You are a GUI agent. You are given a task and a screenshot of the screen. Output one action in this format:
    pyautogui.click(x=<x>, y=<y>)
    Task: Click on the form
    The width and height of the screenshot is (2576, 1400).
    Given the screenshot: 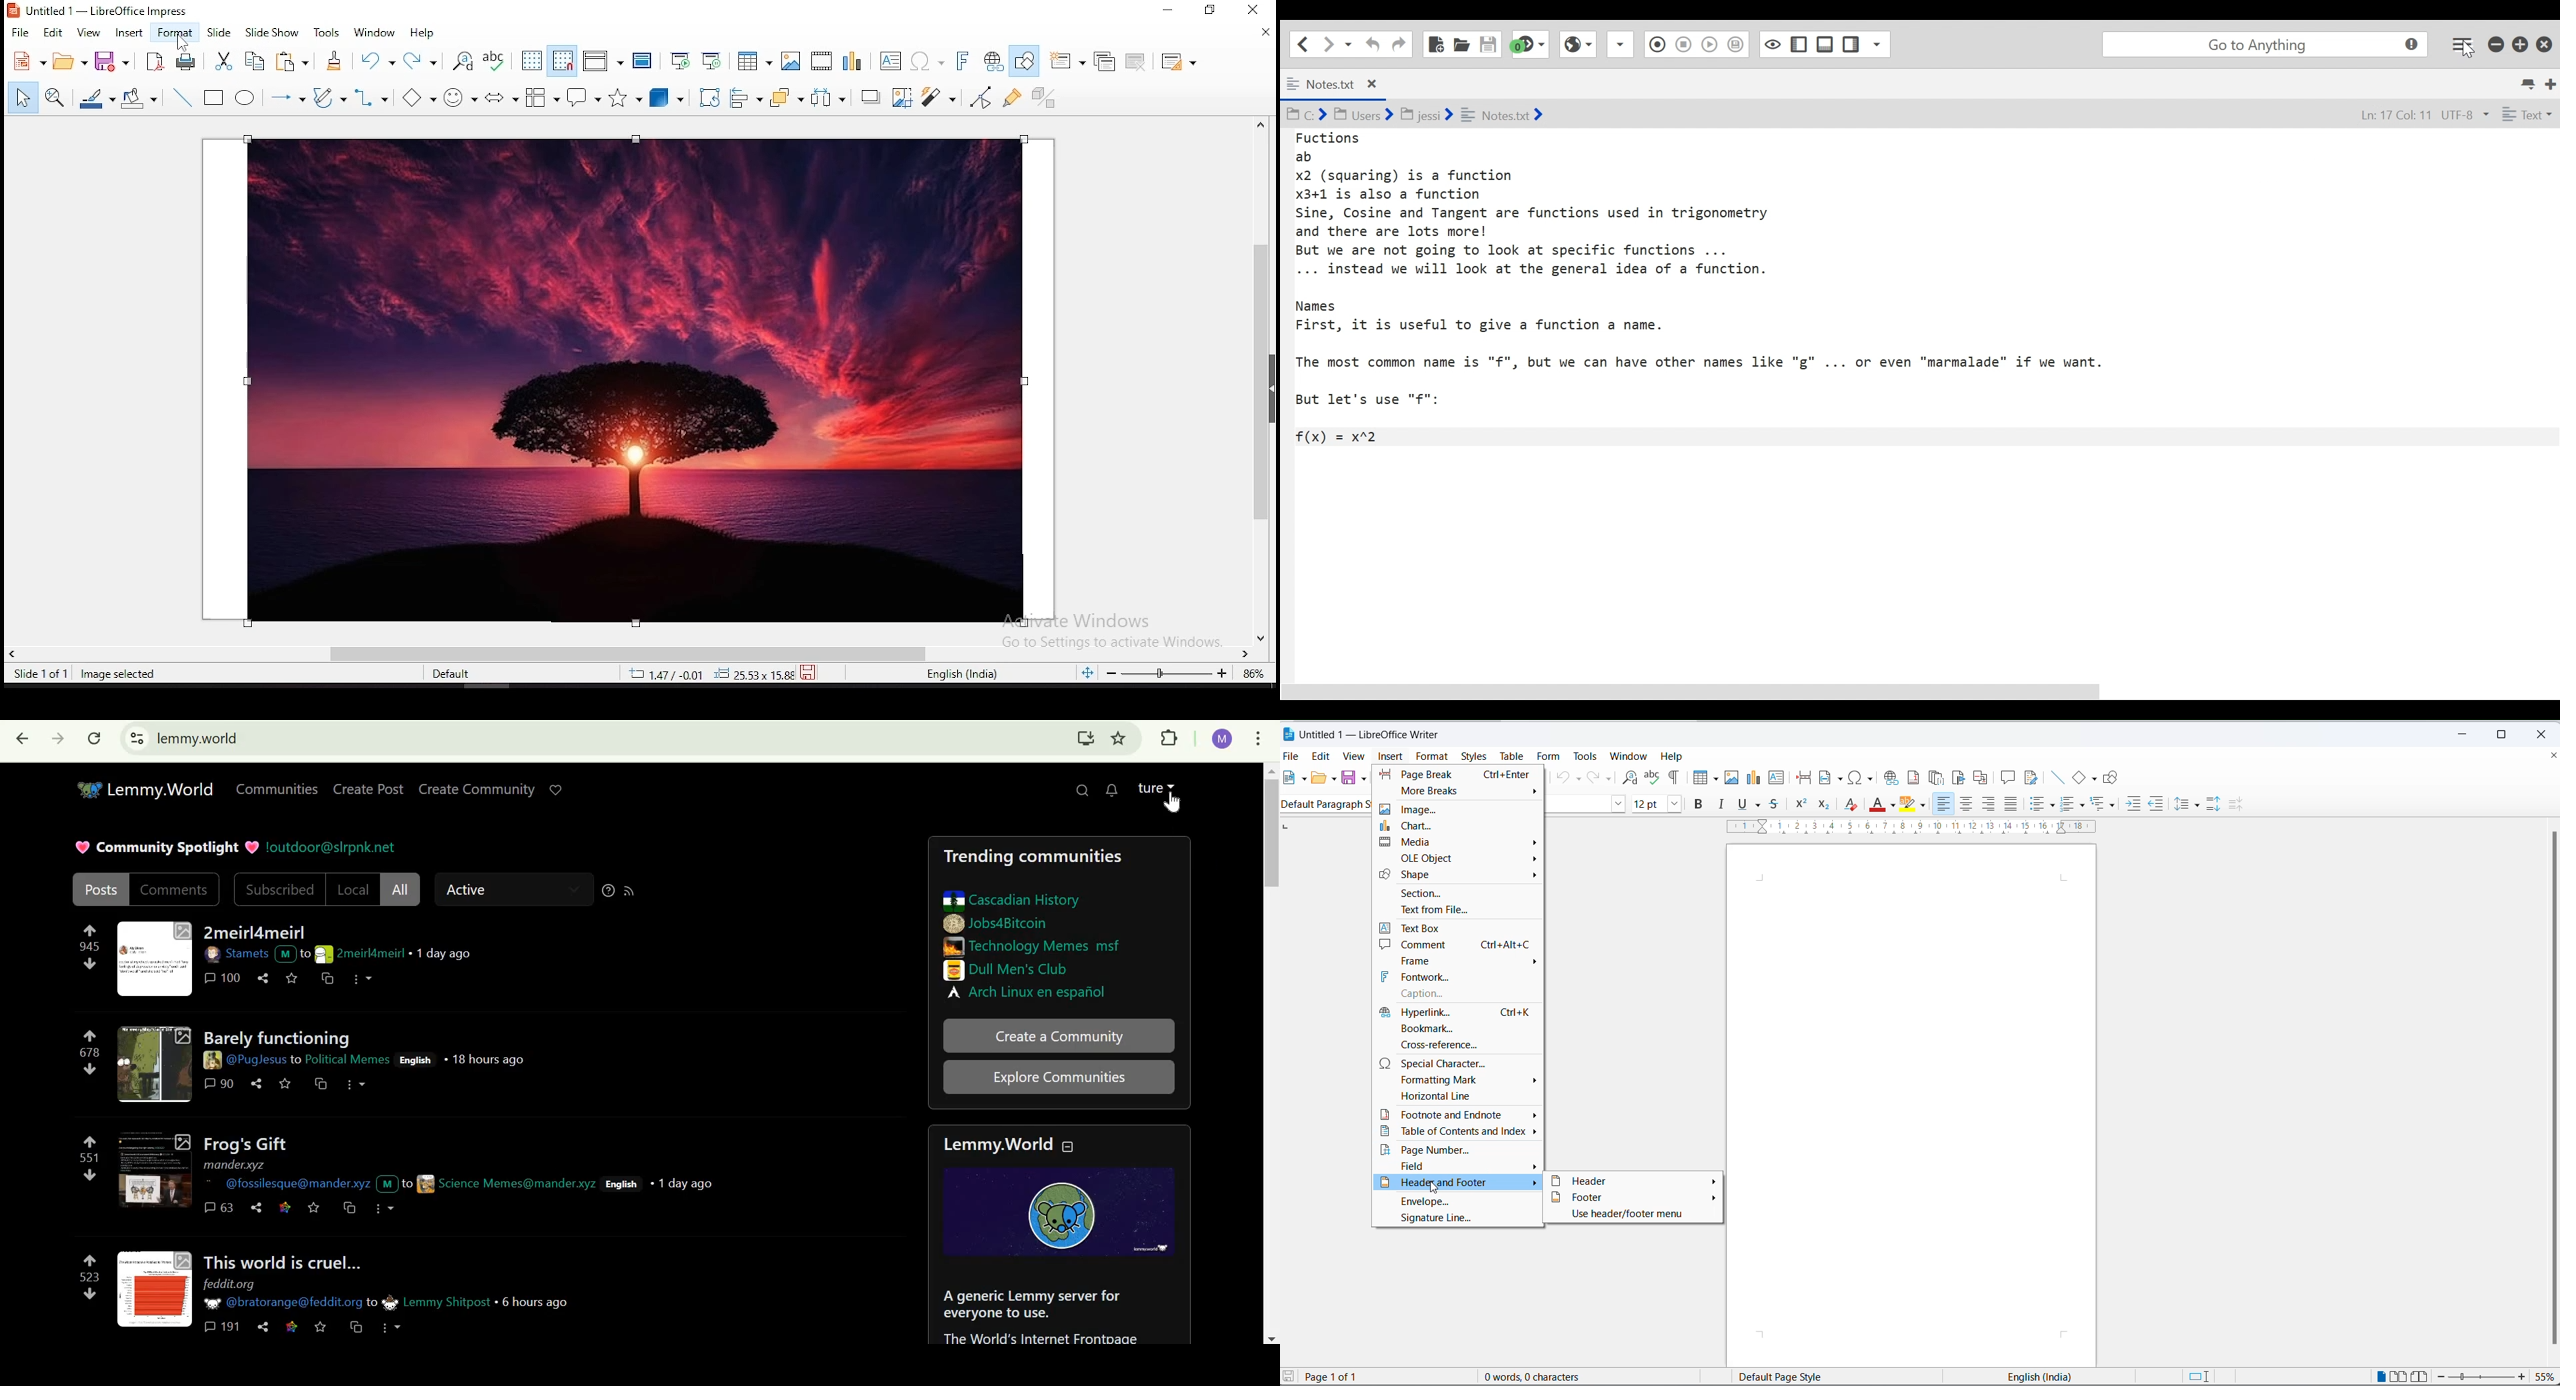 What is the action you would take?
    pyautogui.click(x=1550, y=756)
    